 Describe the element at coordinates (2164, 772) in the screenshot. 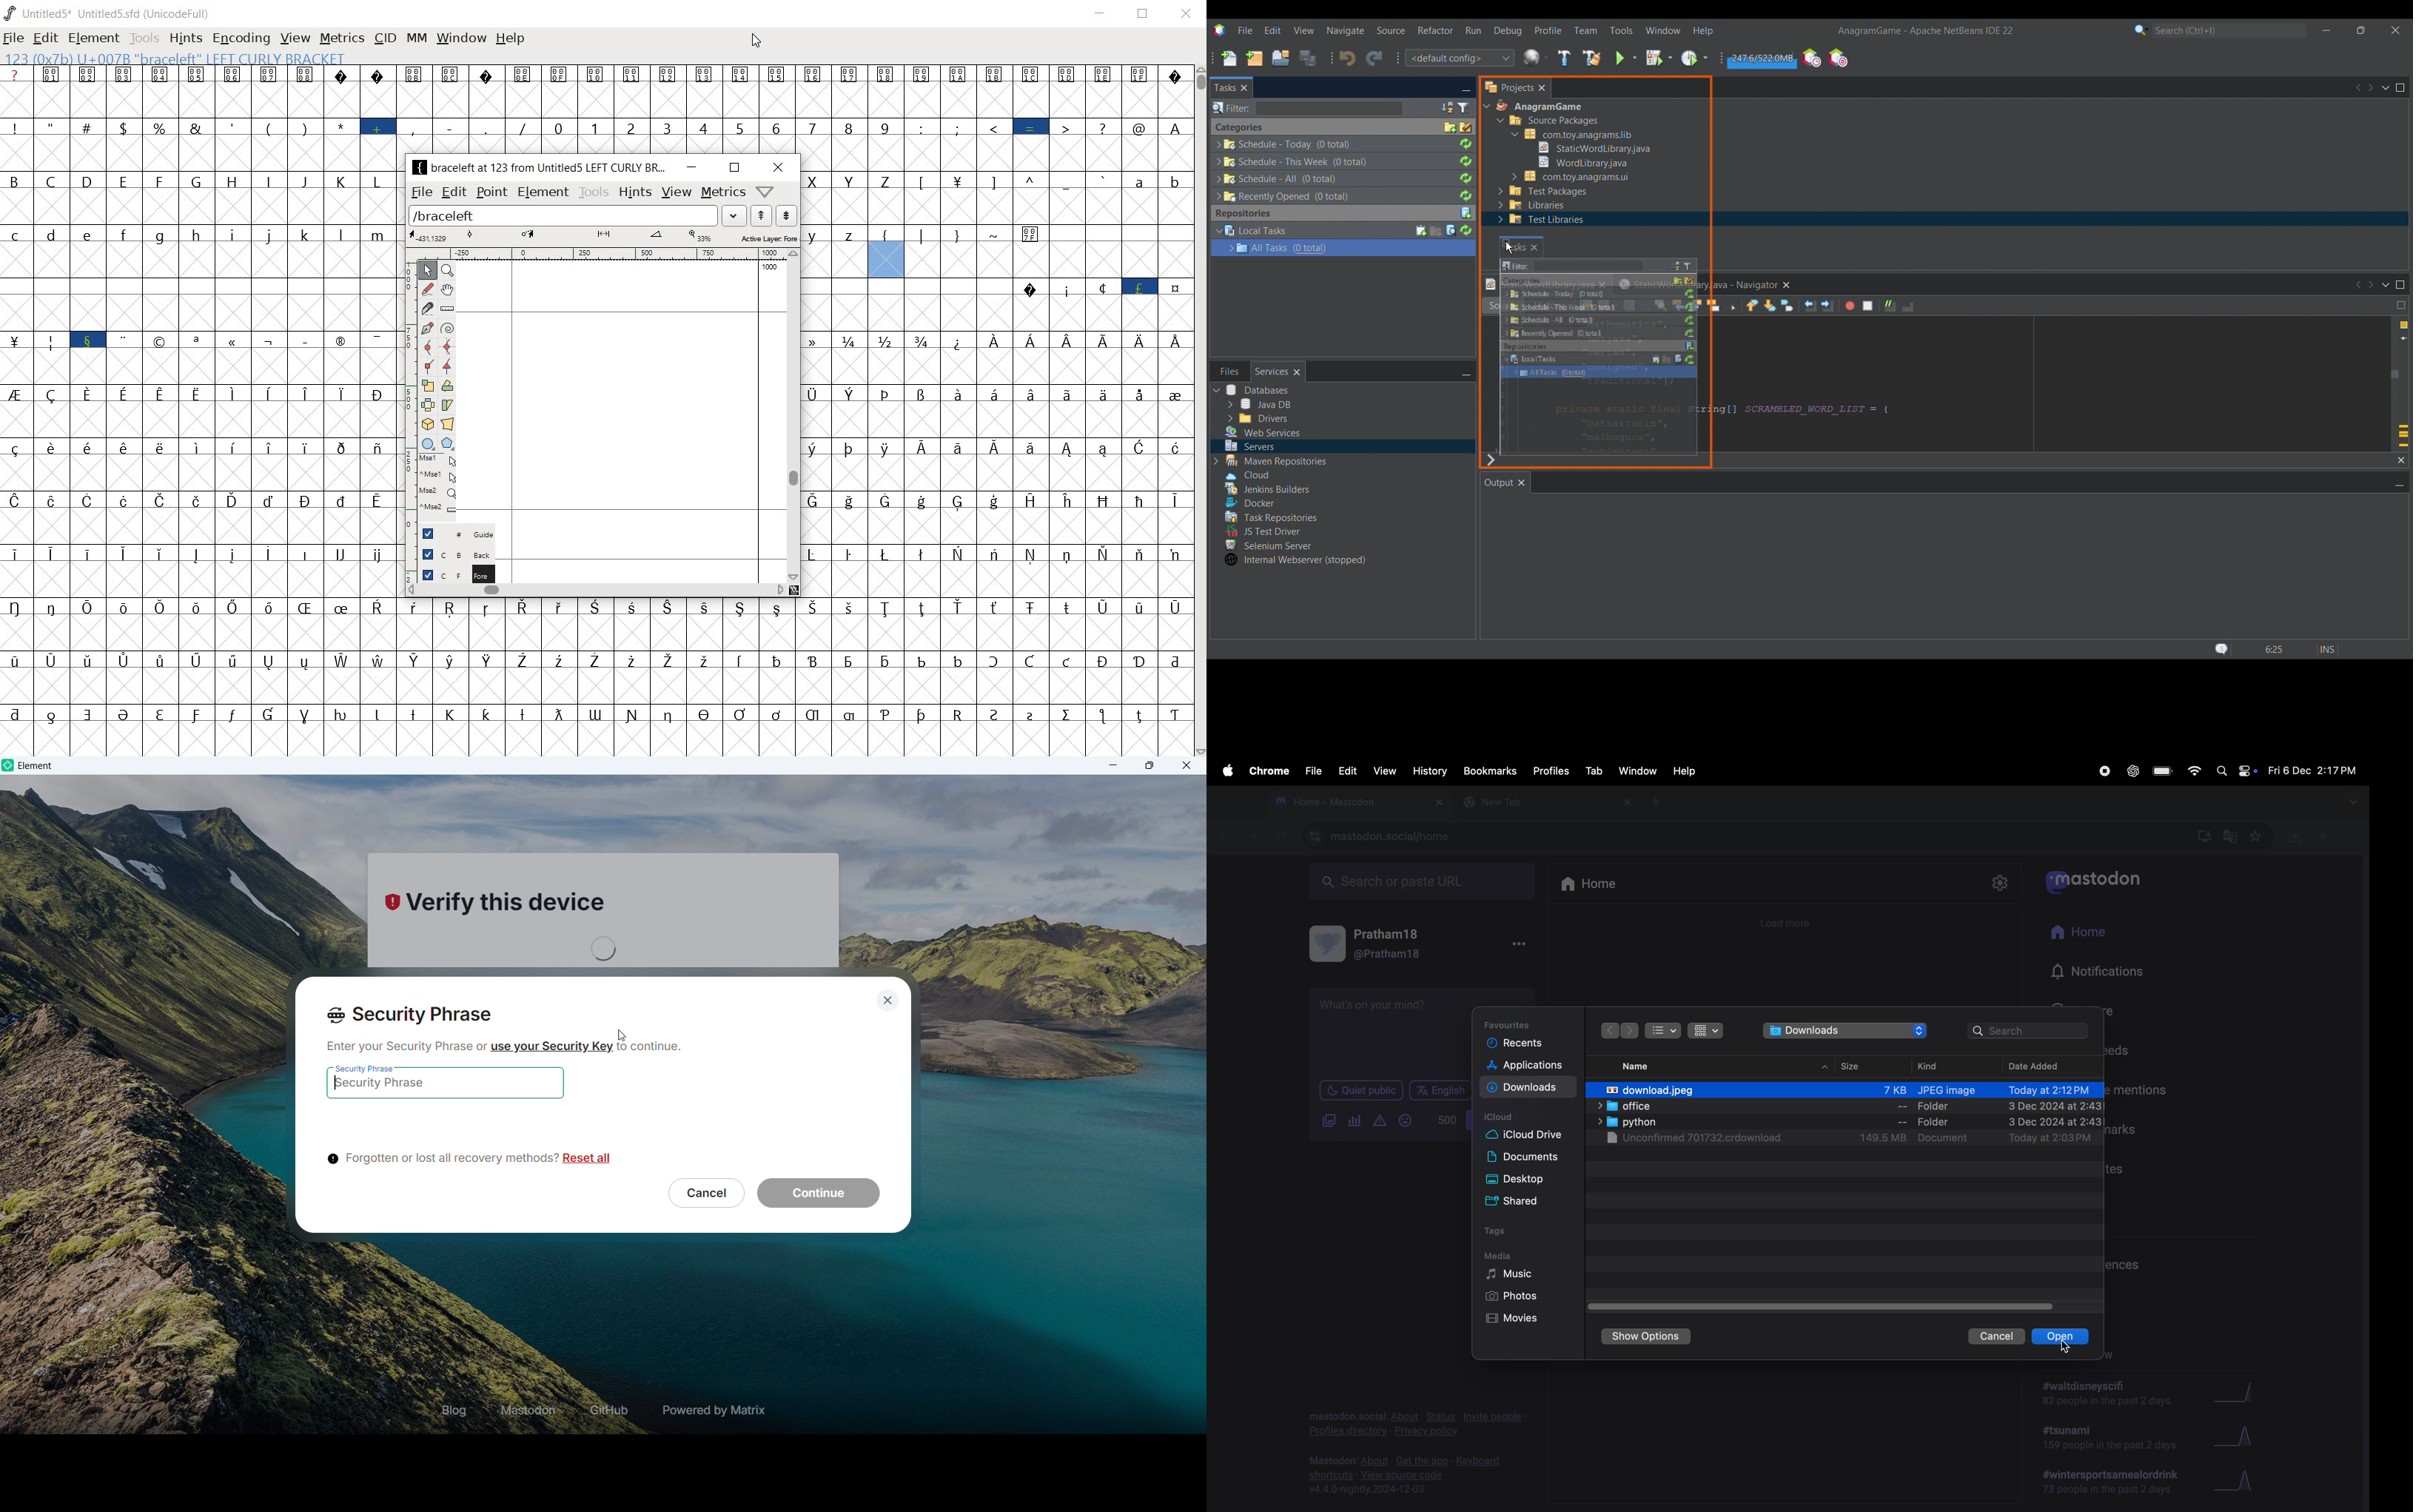

I see `battery` at that location.